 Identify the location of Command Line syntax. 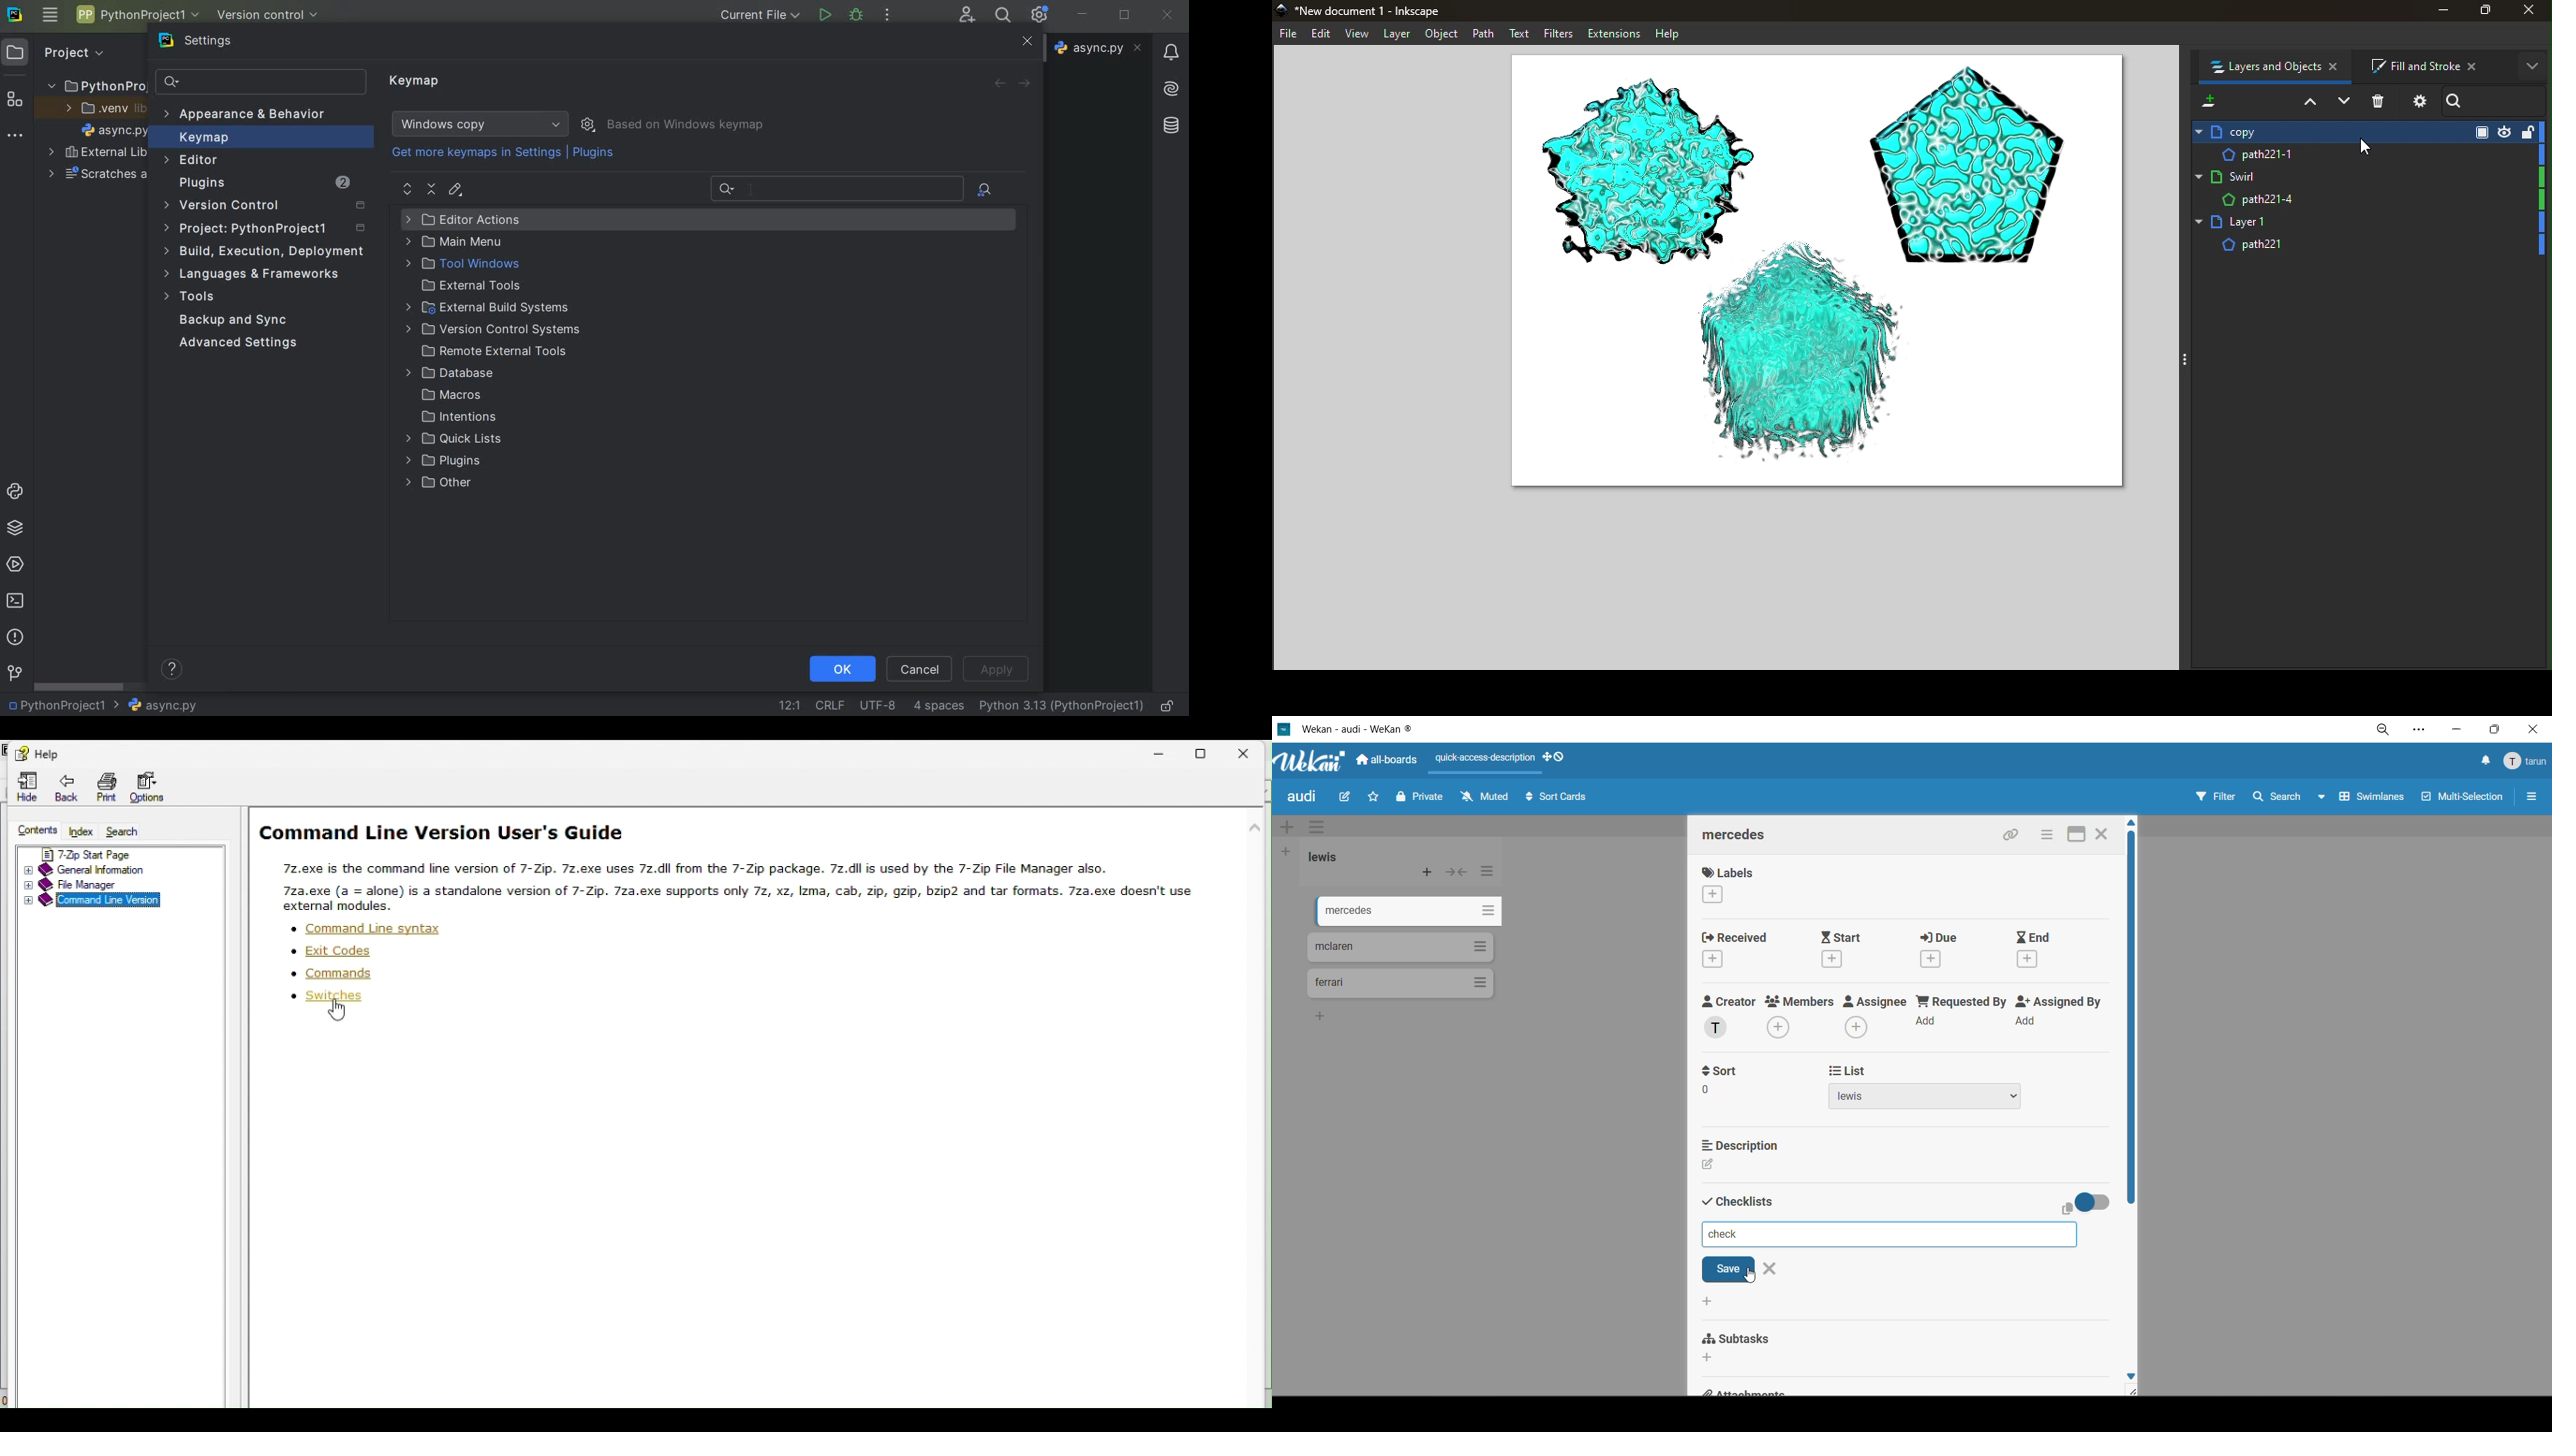
(376, 928).